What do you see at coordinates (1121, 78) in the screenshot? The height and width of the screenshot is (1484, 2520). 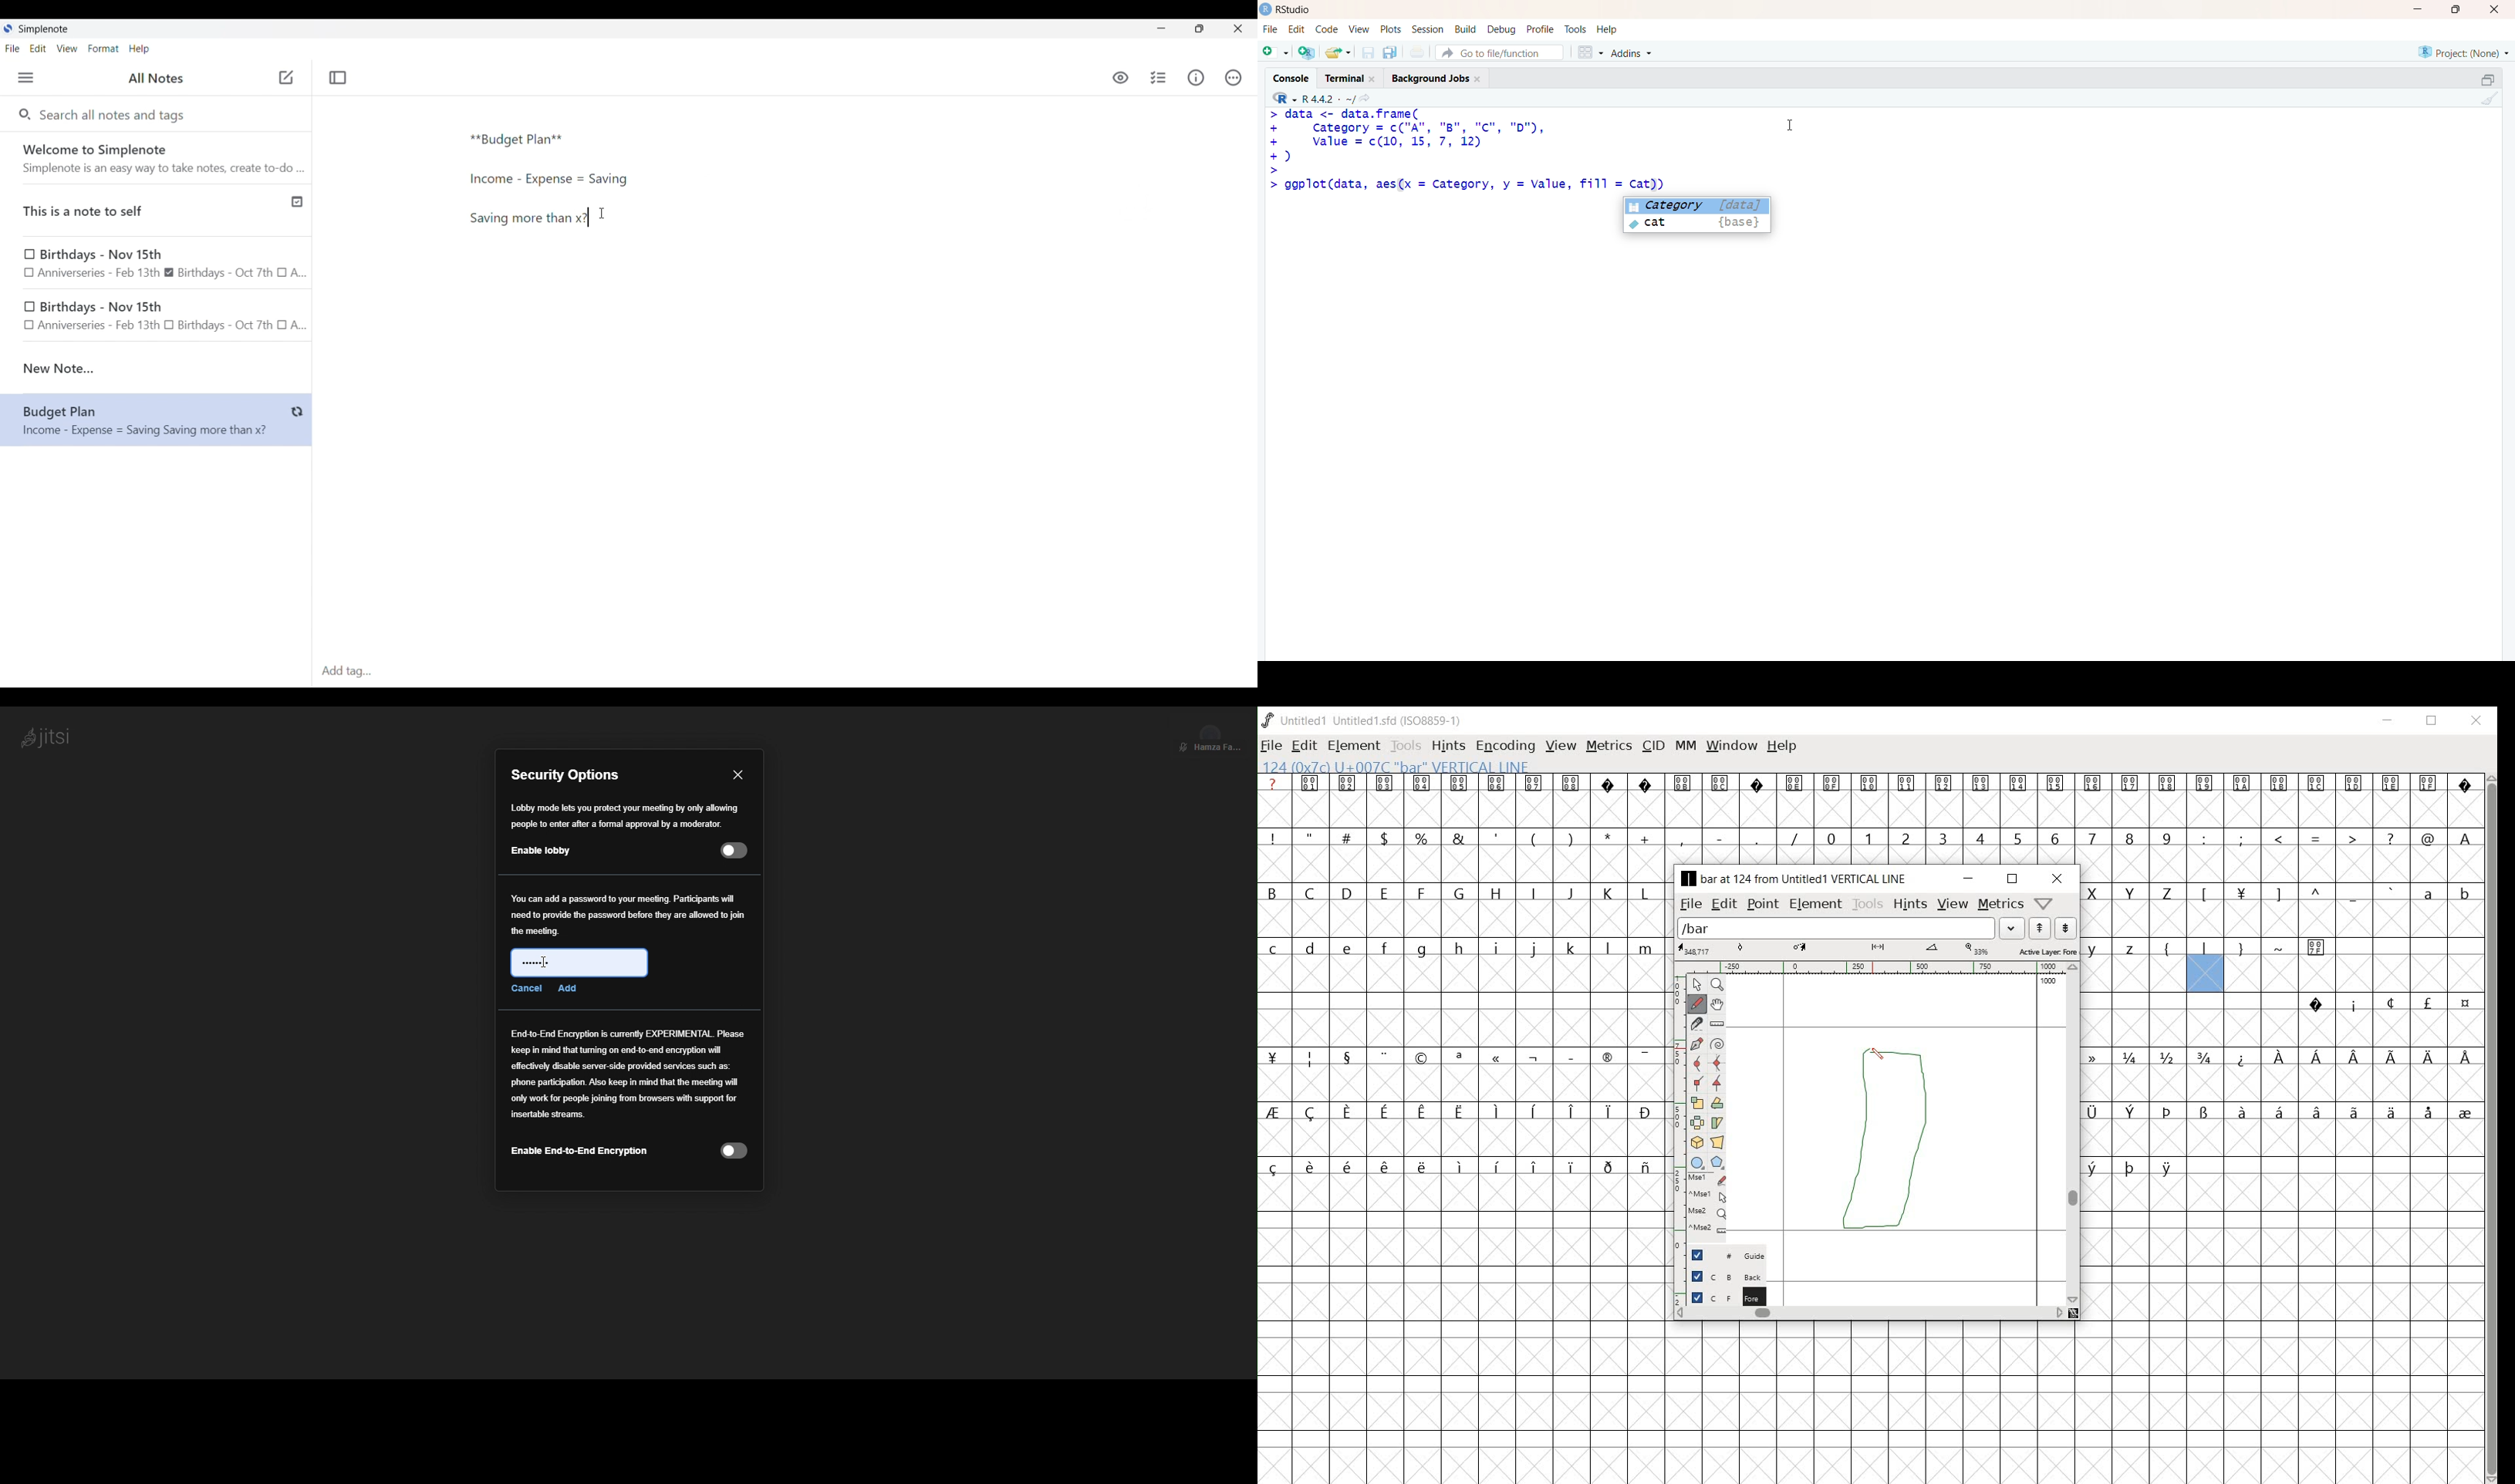 I see `Toggle to see markdown preview` at bounding box center [1121, 78].